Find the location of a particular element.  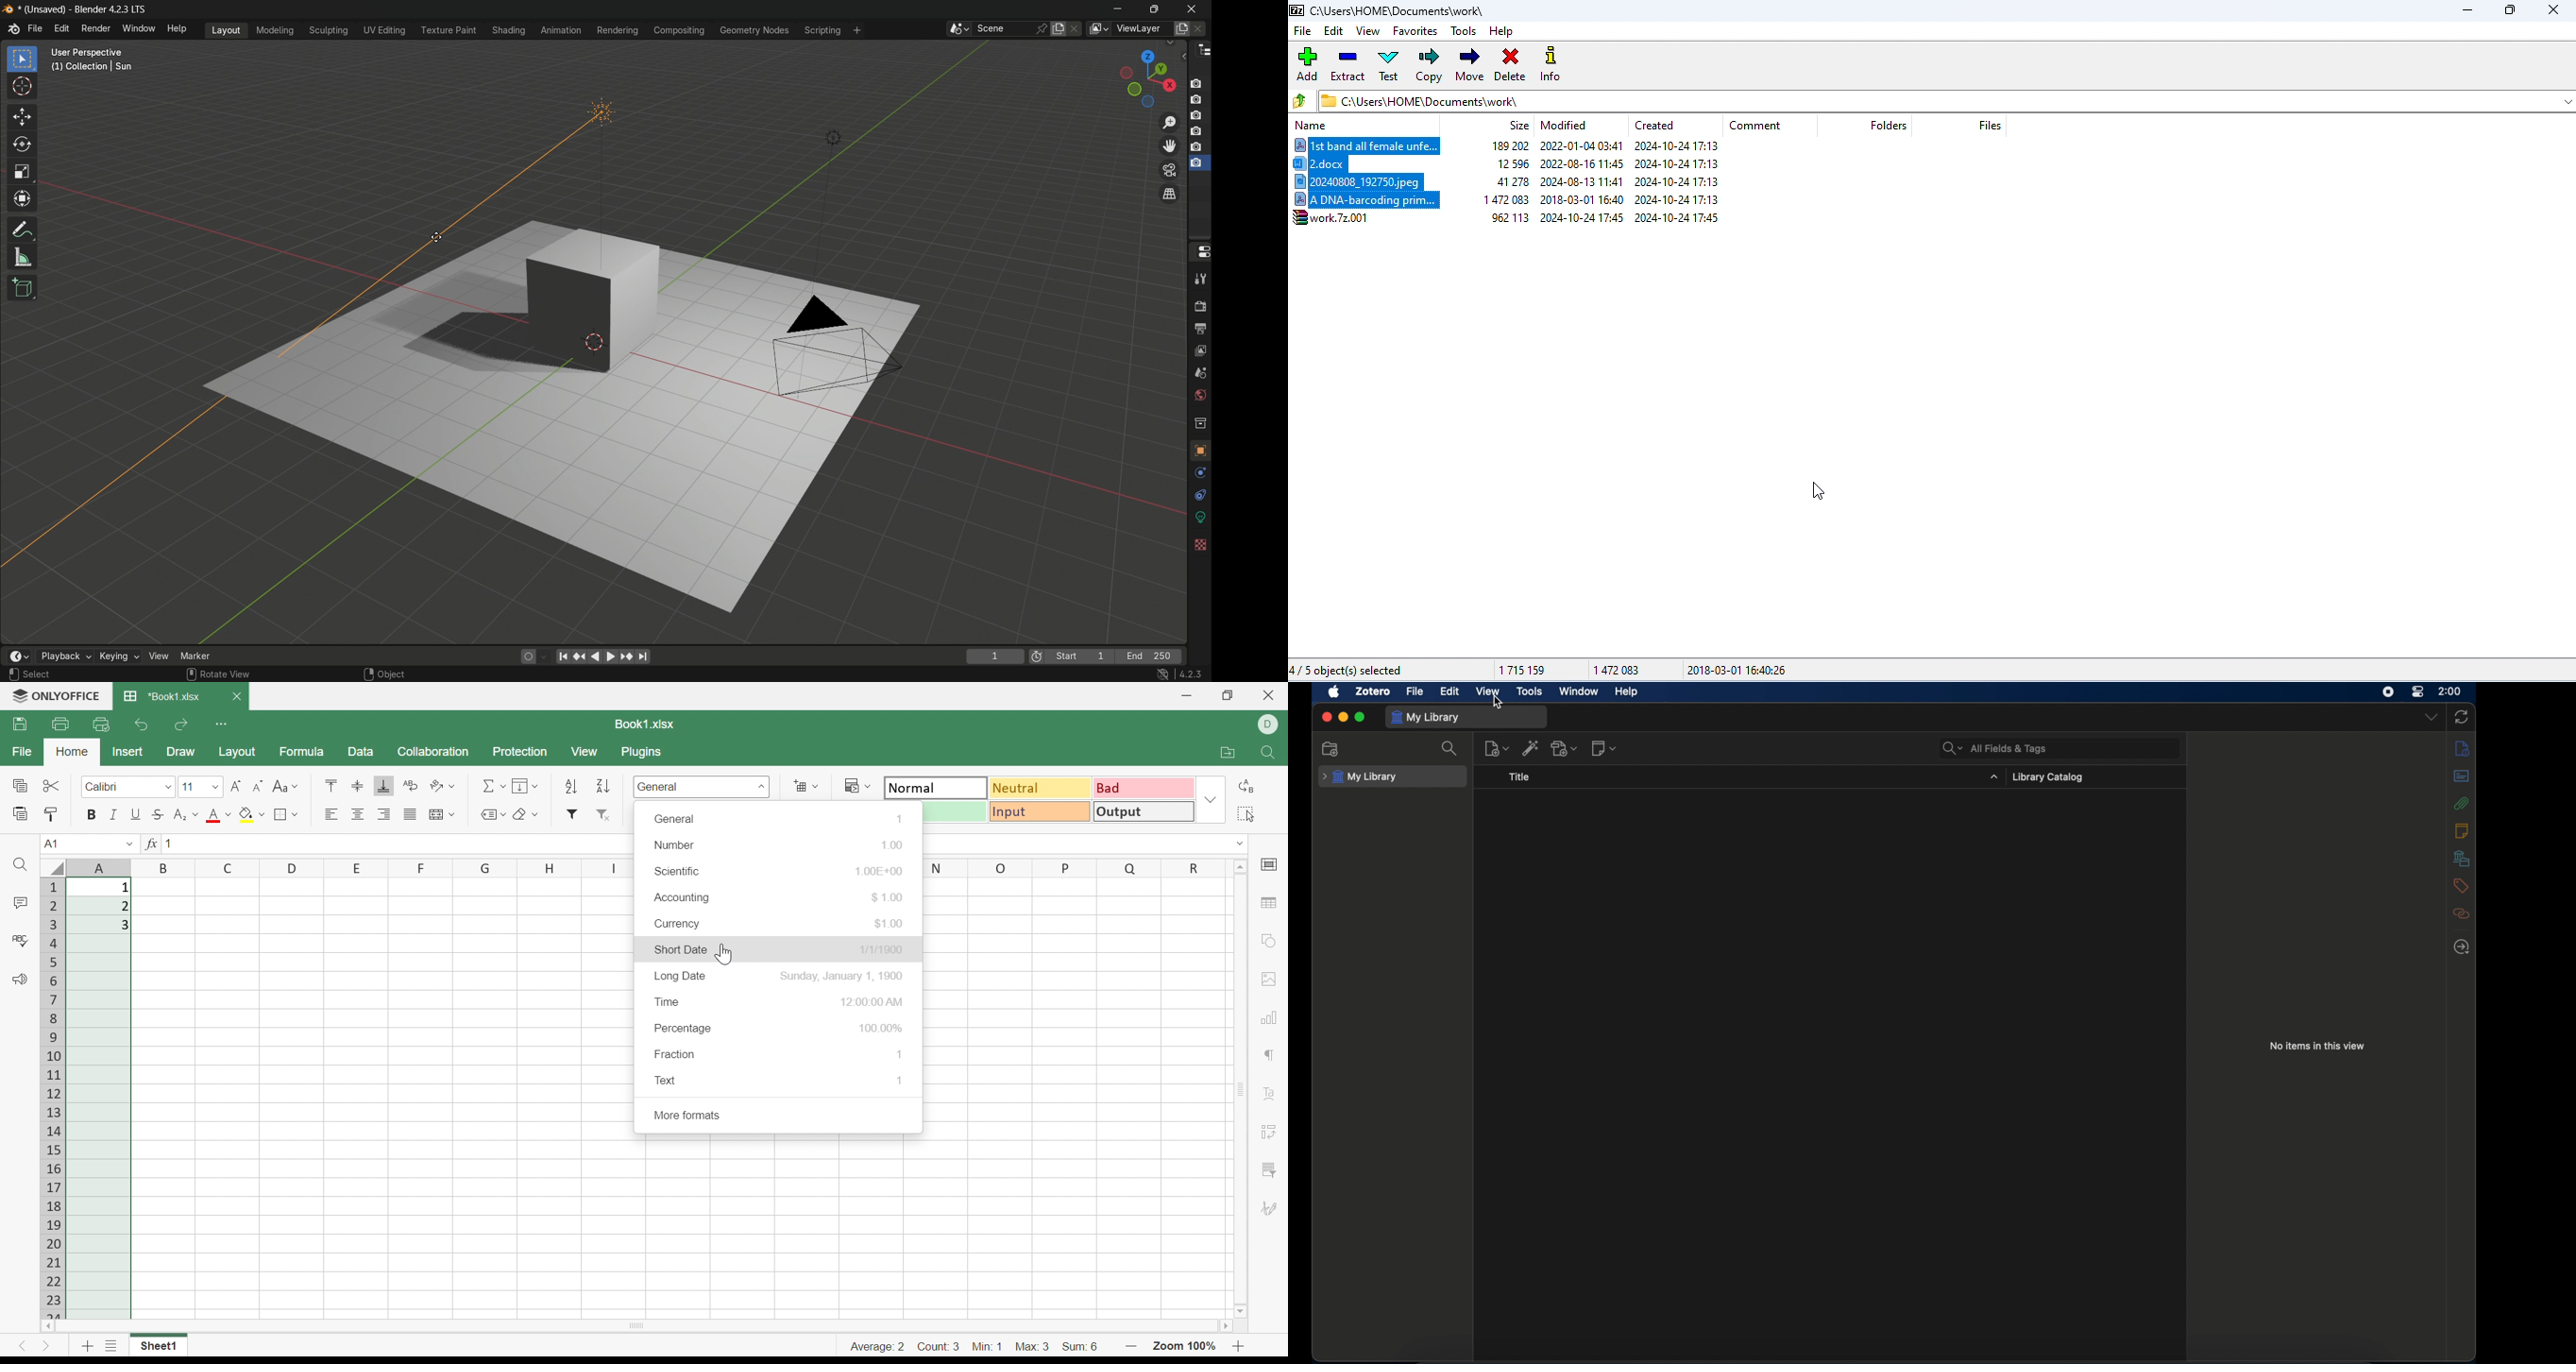

Named ranges is located at coordinates (492, 815).